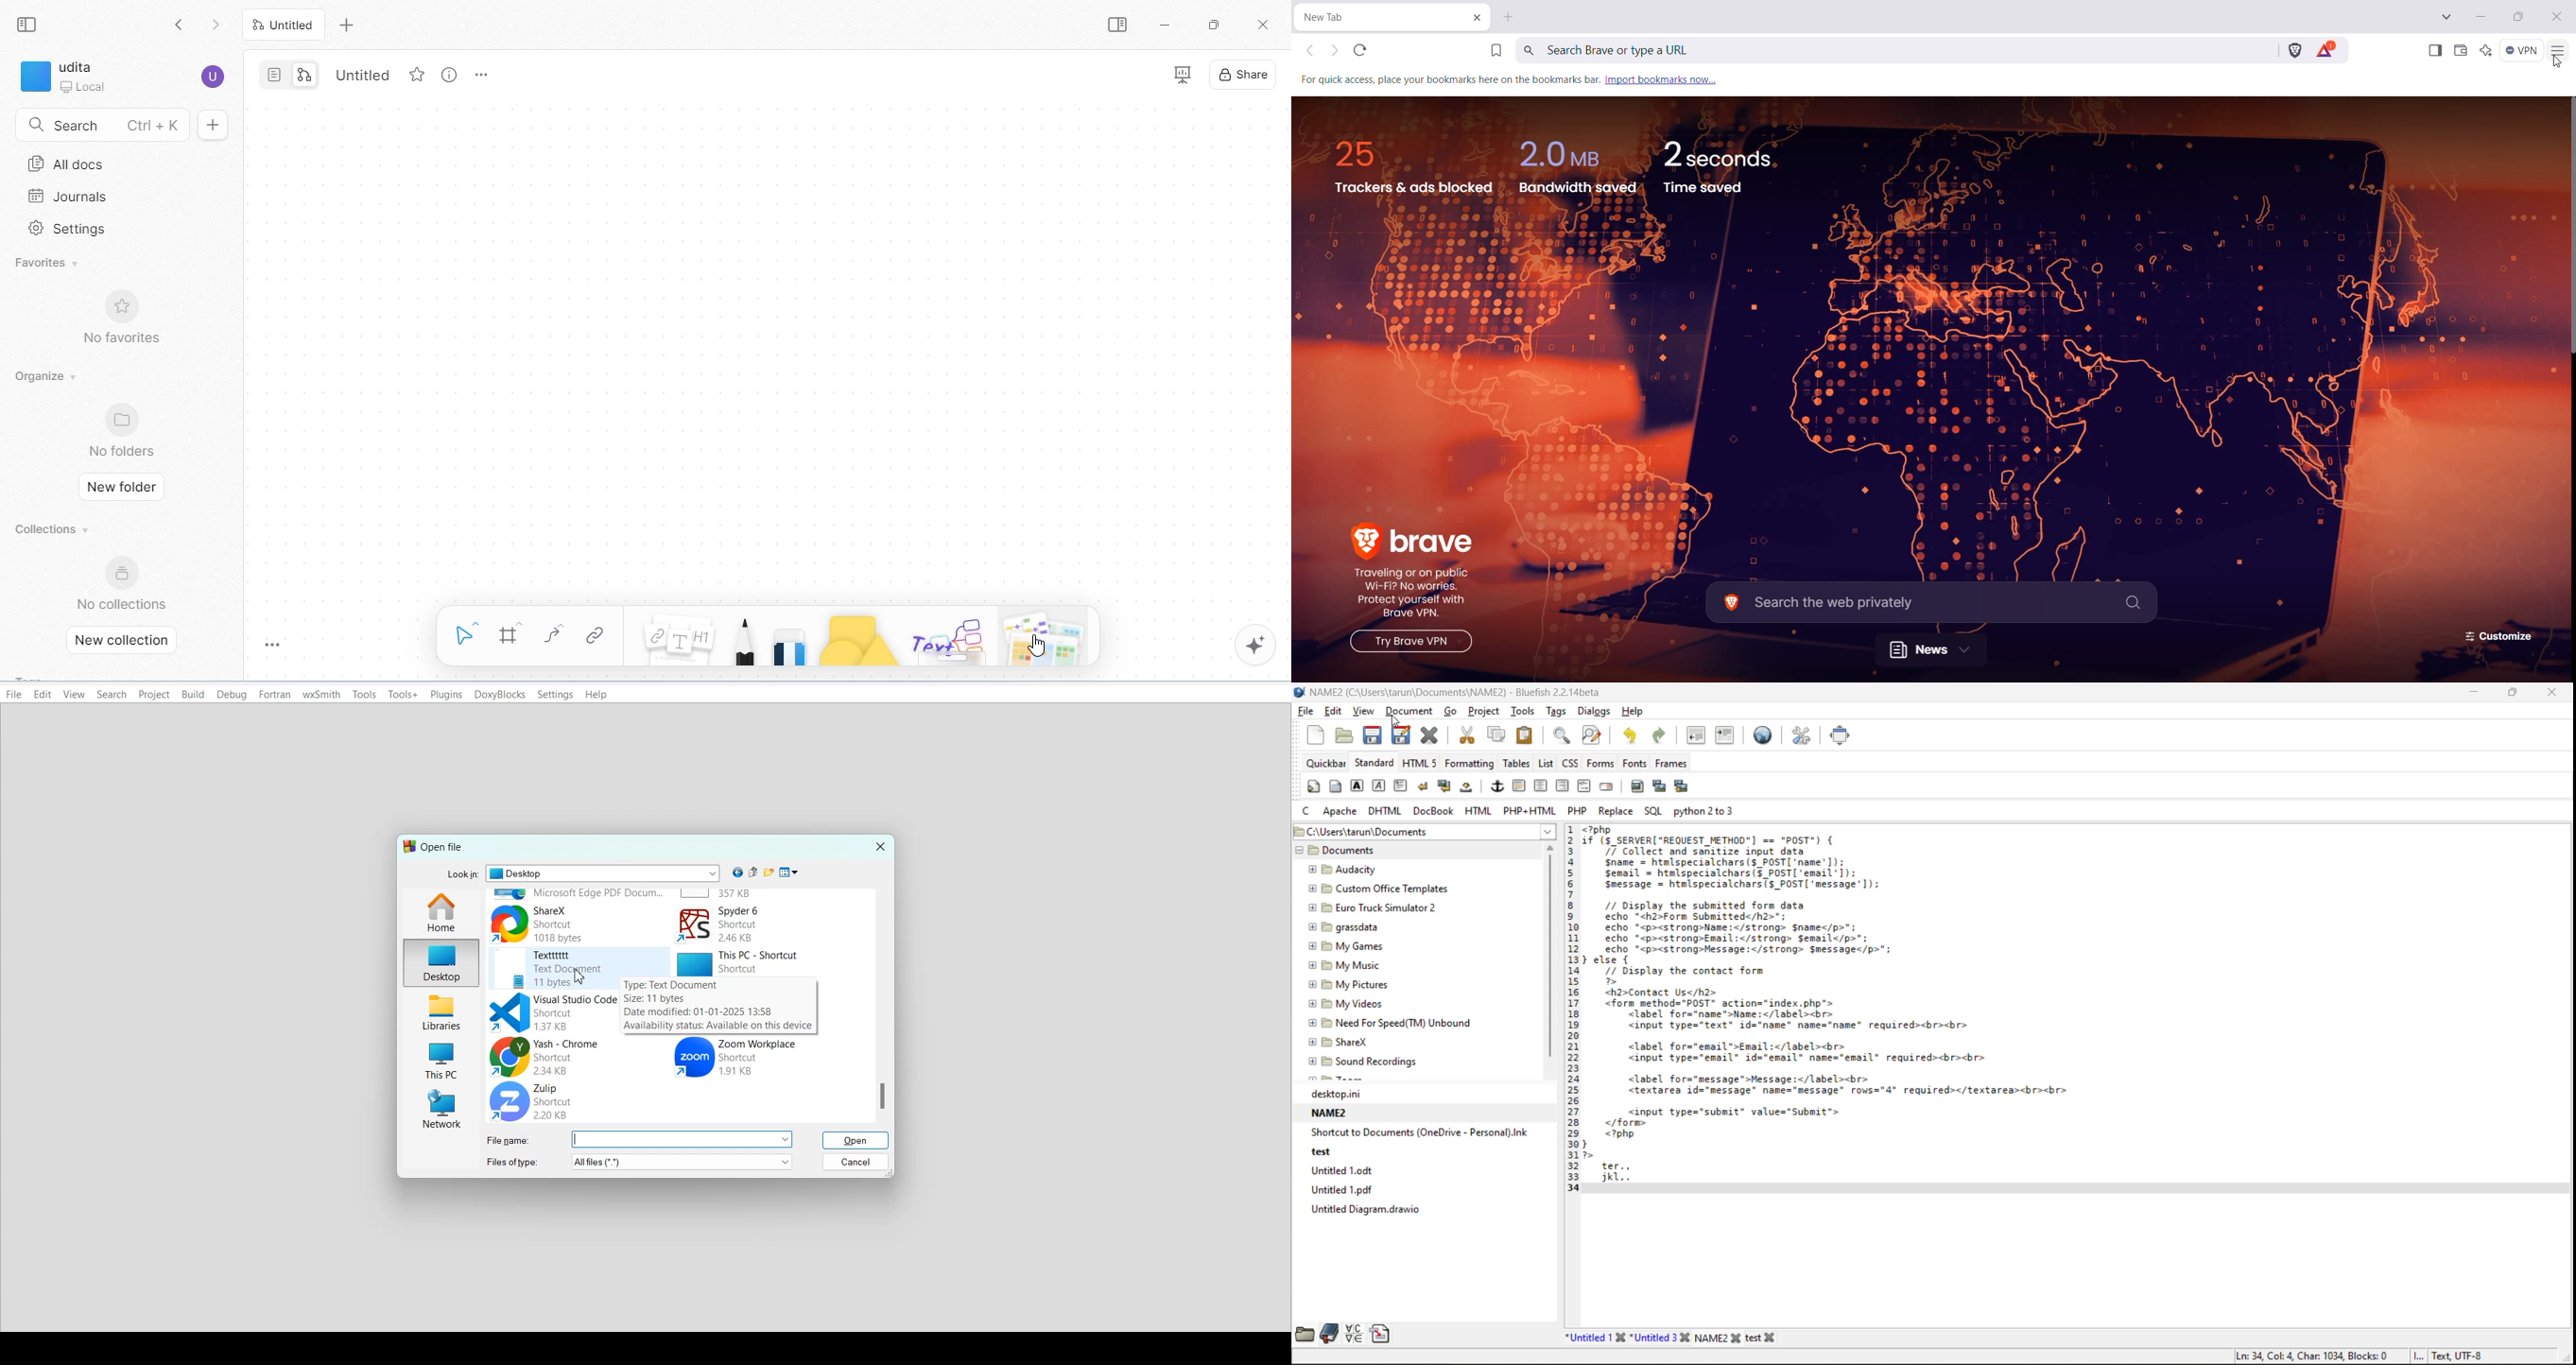 Image resolution: width=2576 pixels, height=1372 pixels. I want to click on go back, so click(183, 26).